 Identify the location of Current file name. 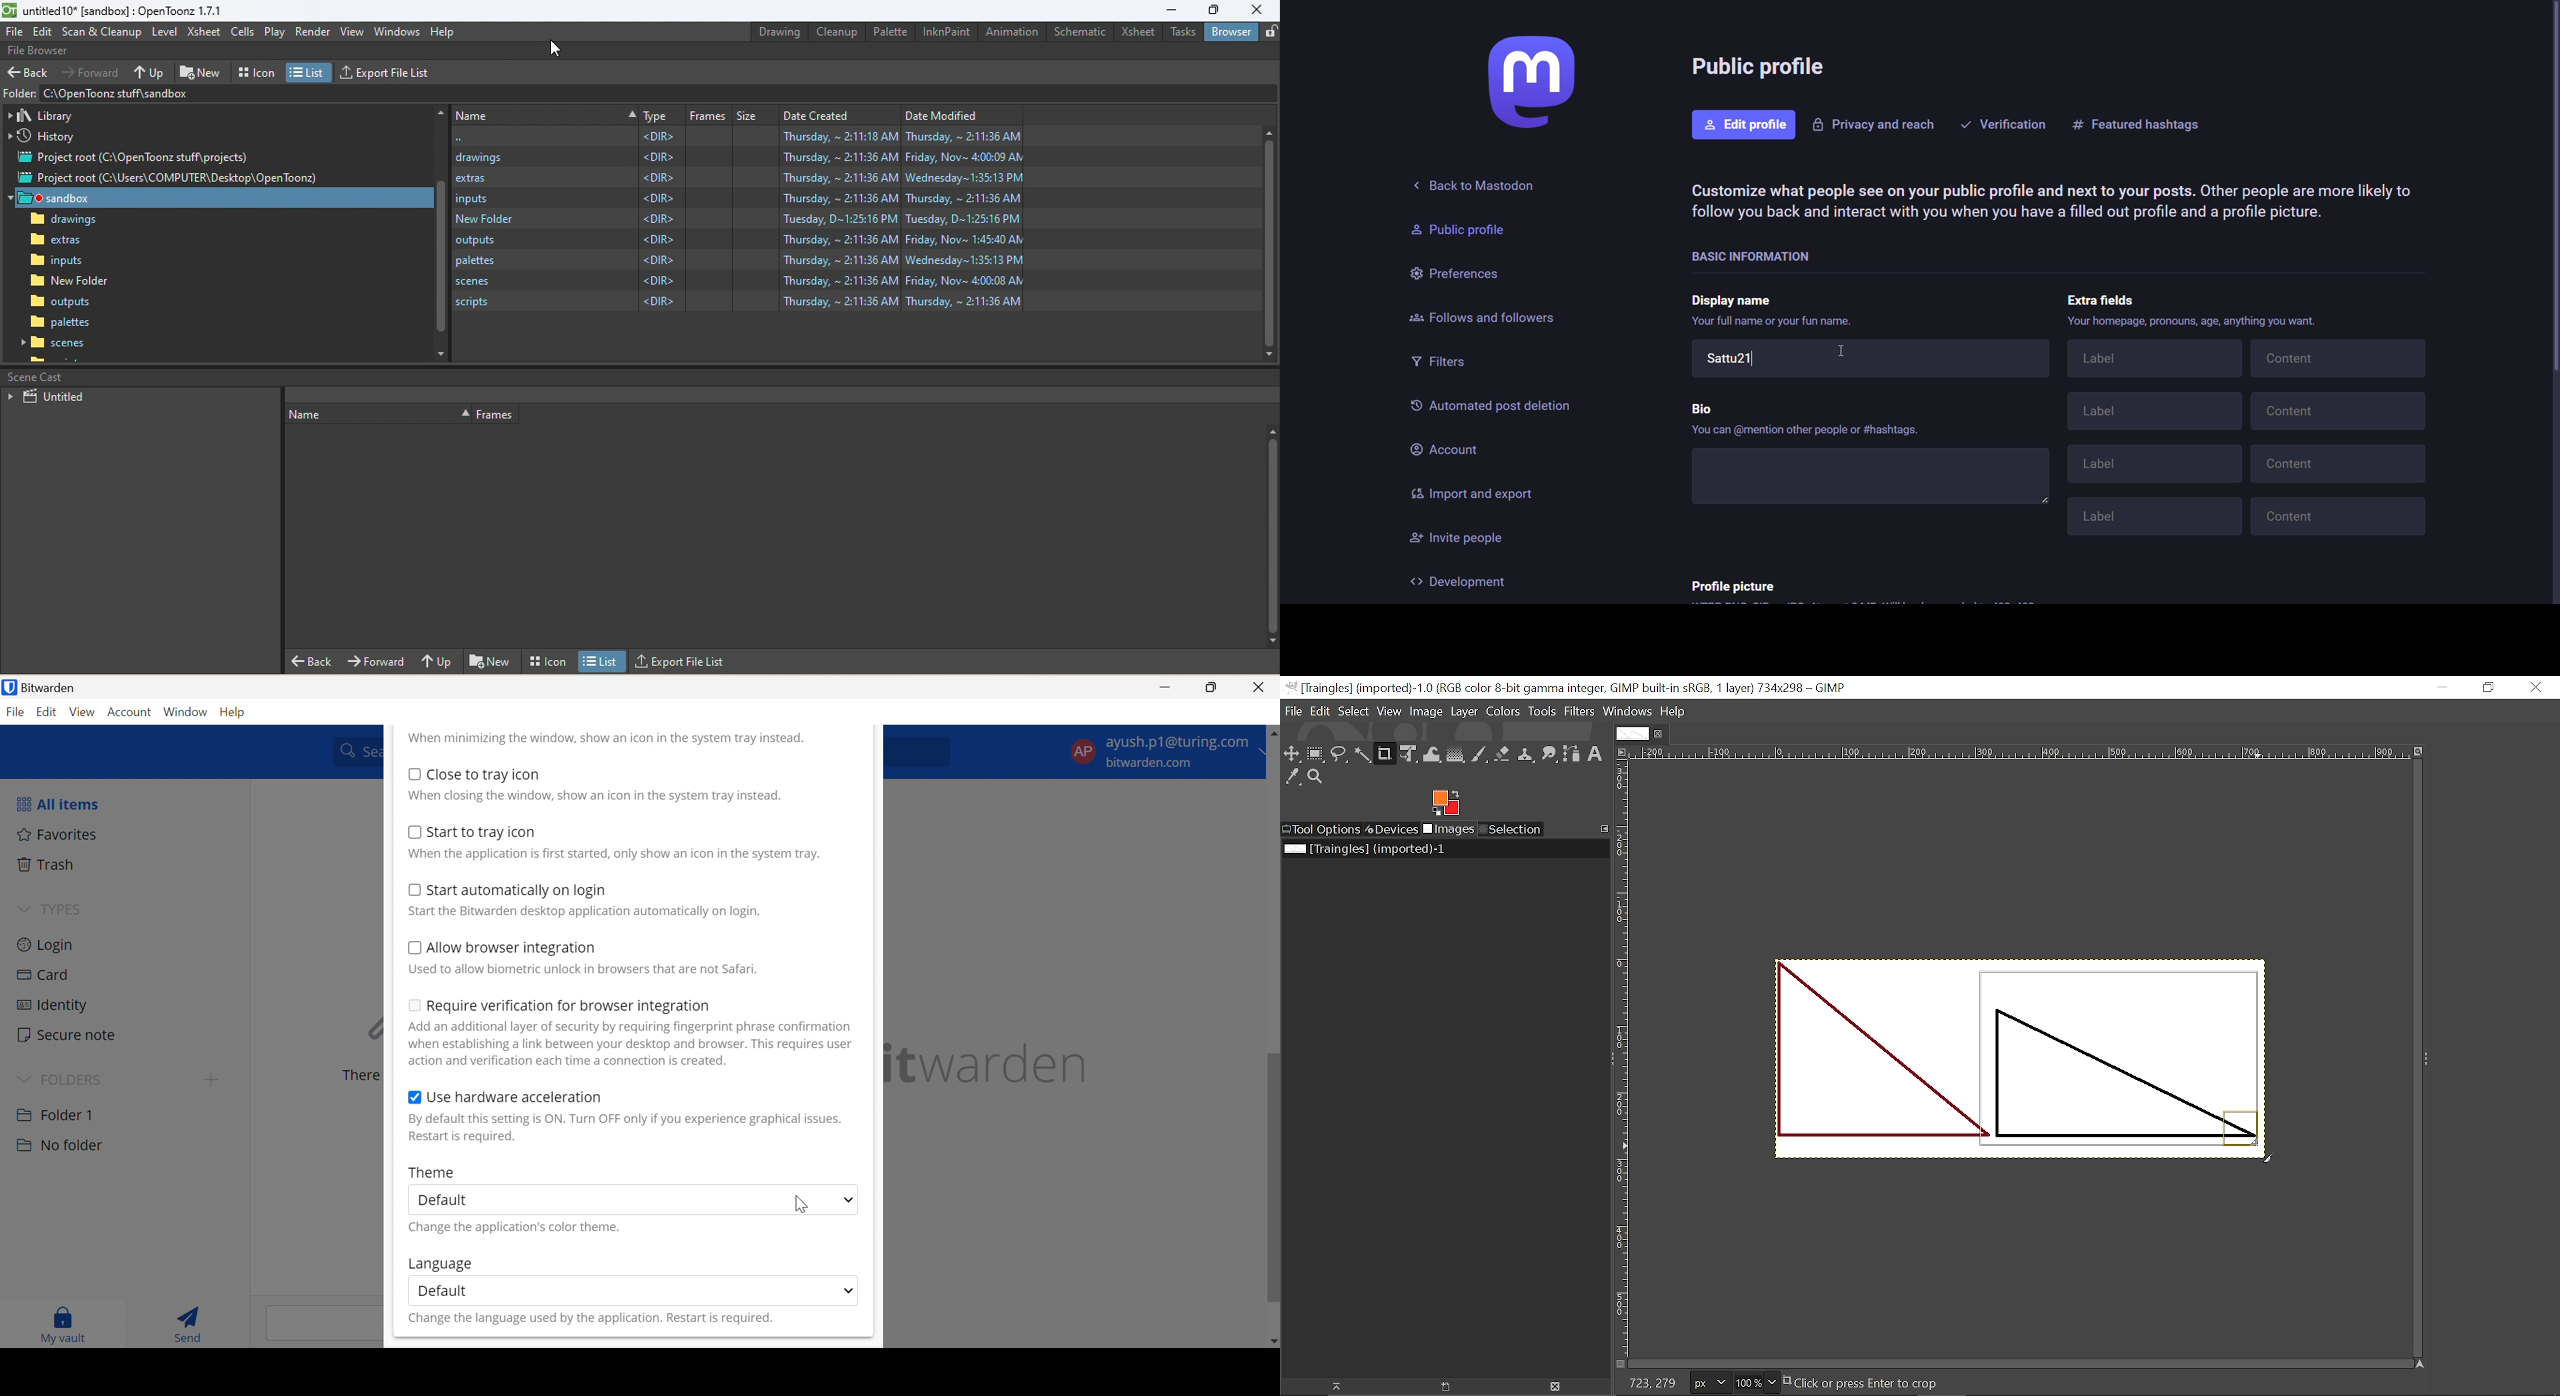
(1365, 849).